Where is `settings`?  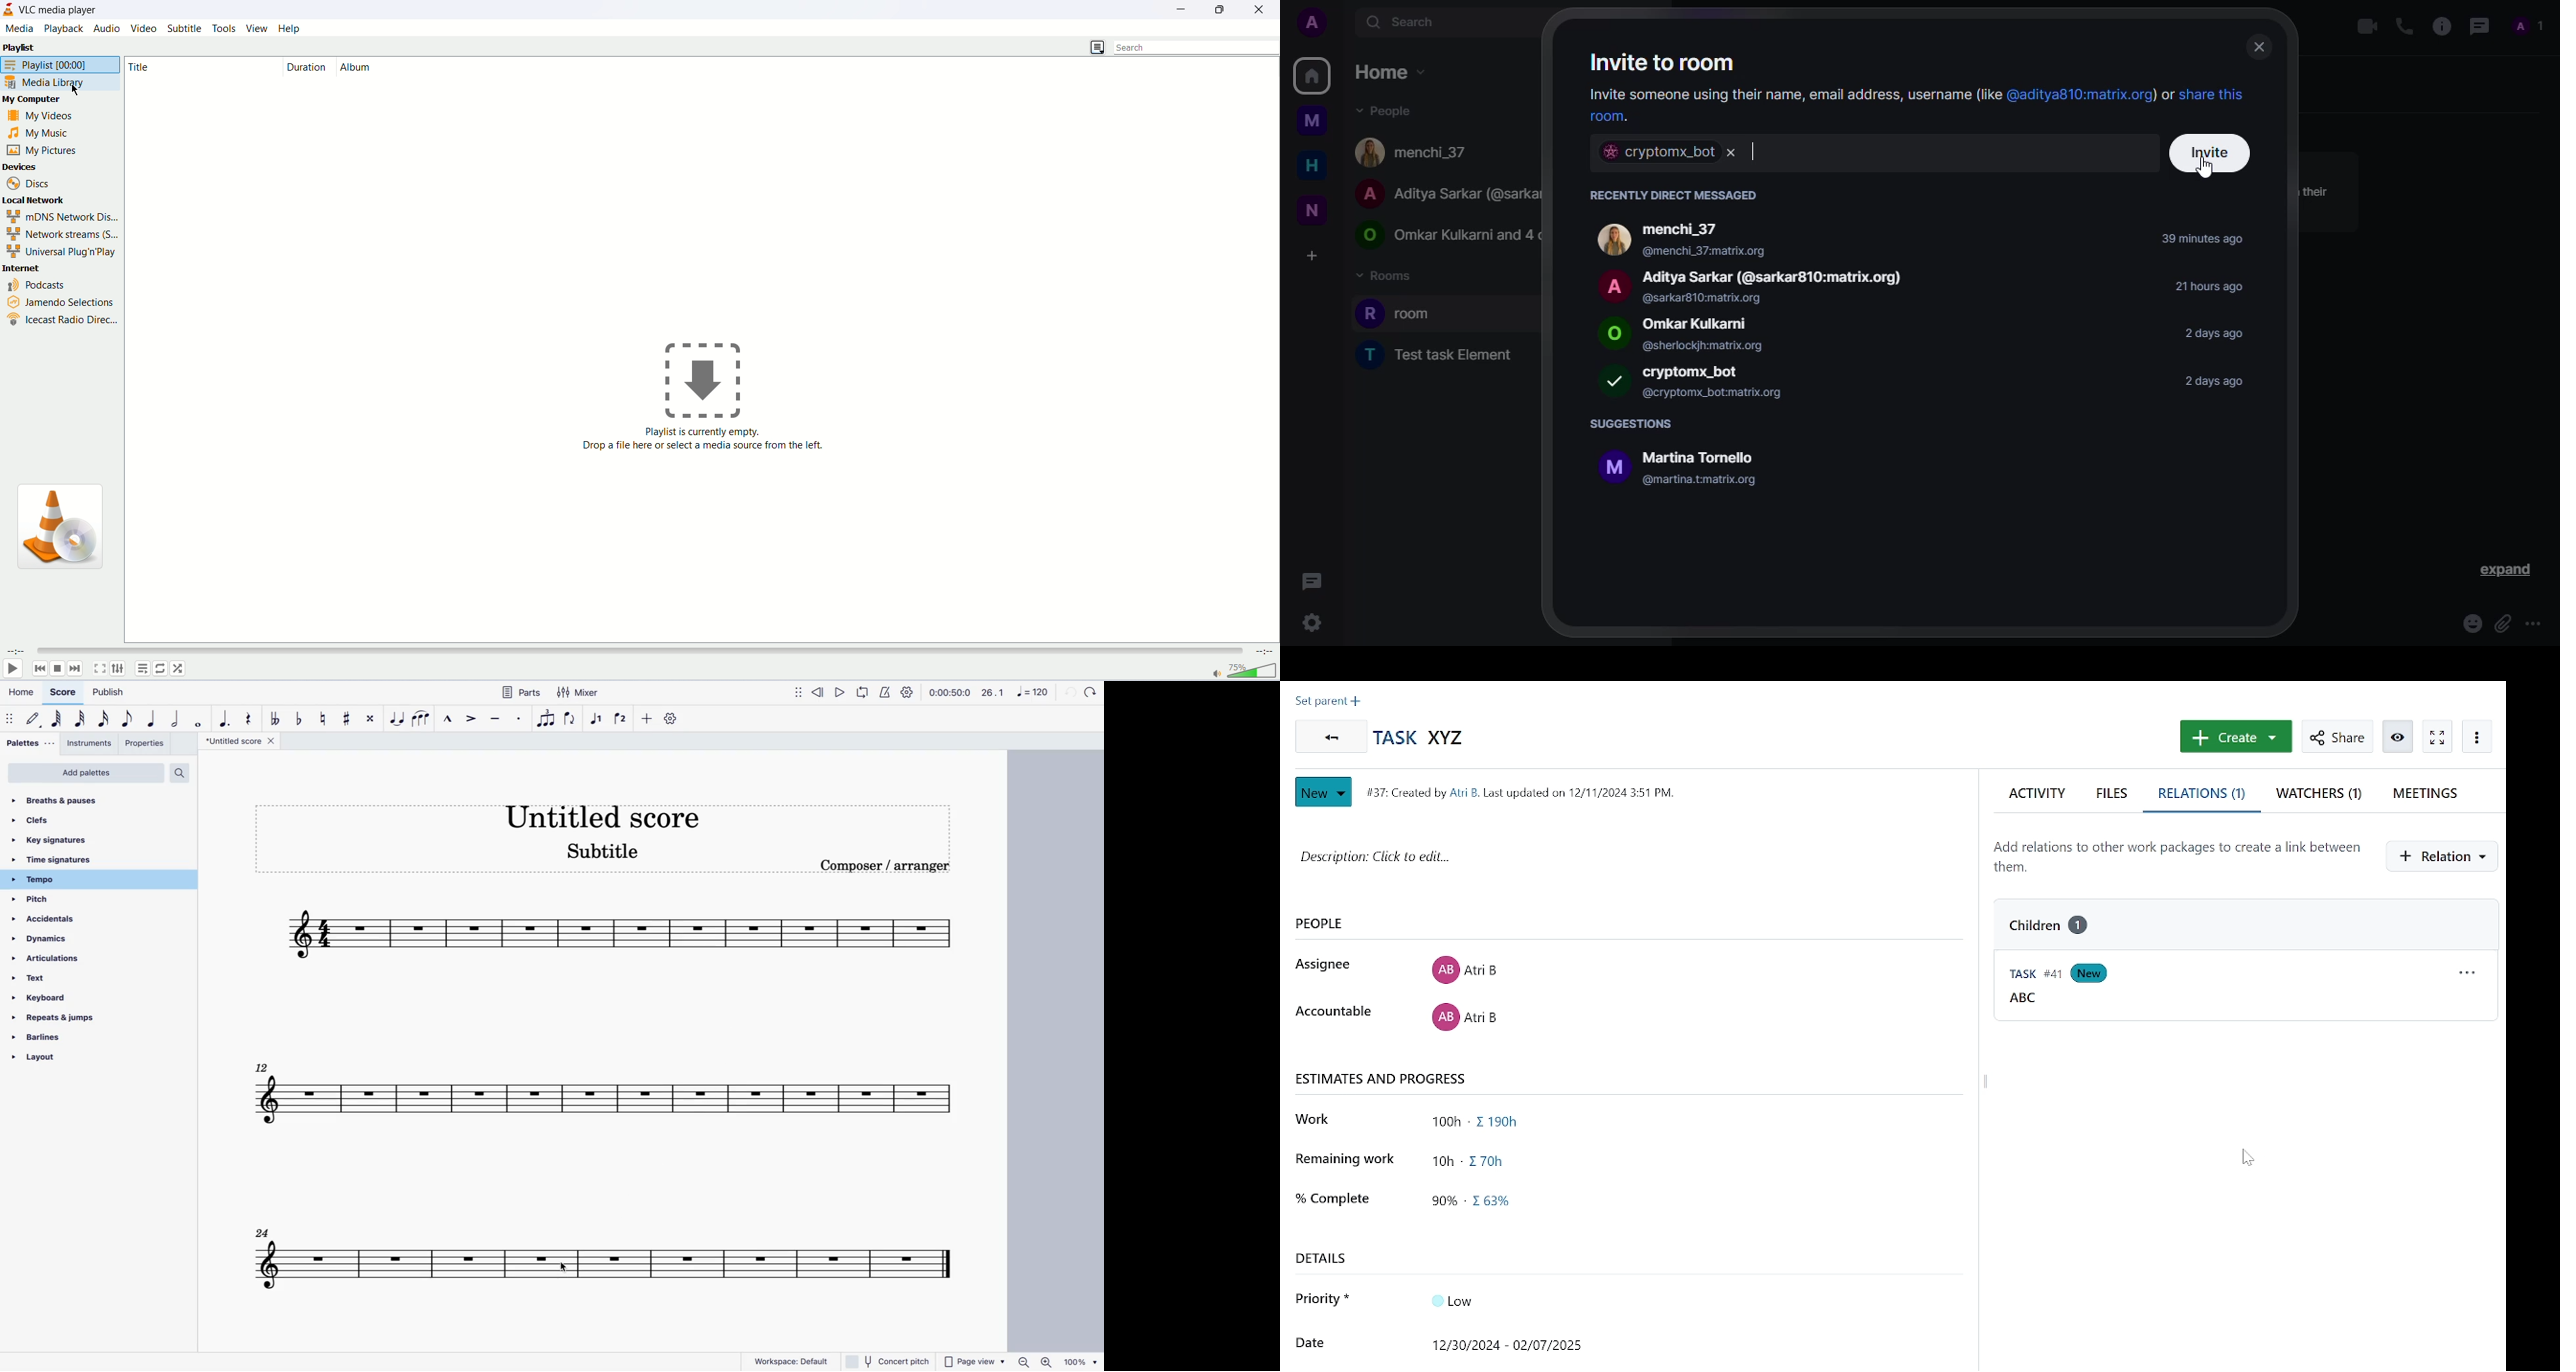
settings is located at coordinates (672, 720).